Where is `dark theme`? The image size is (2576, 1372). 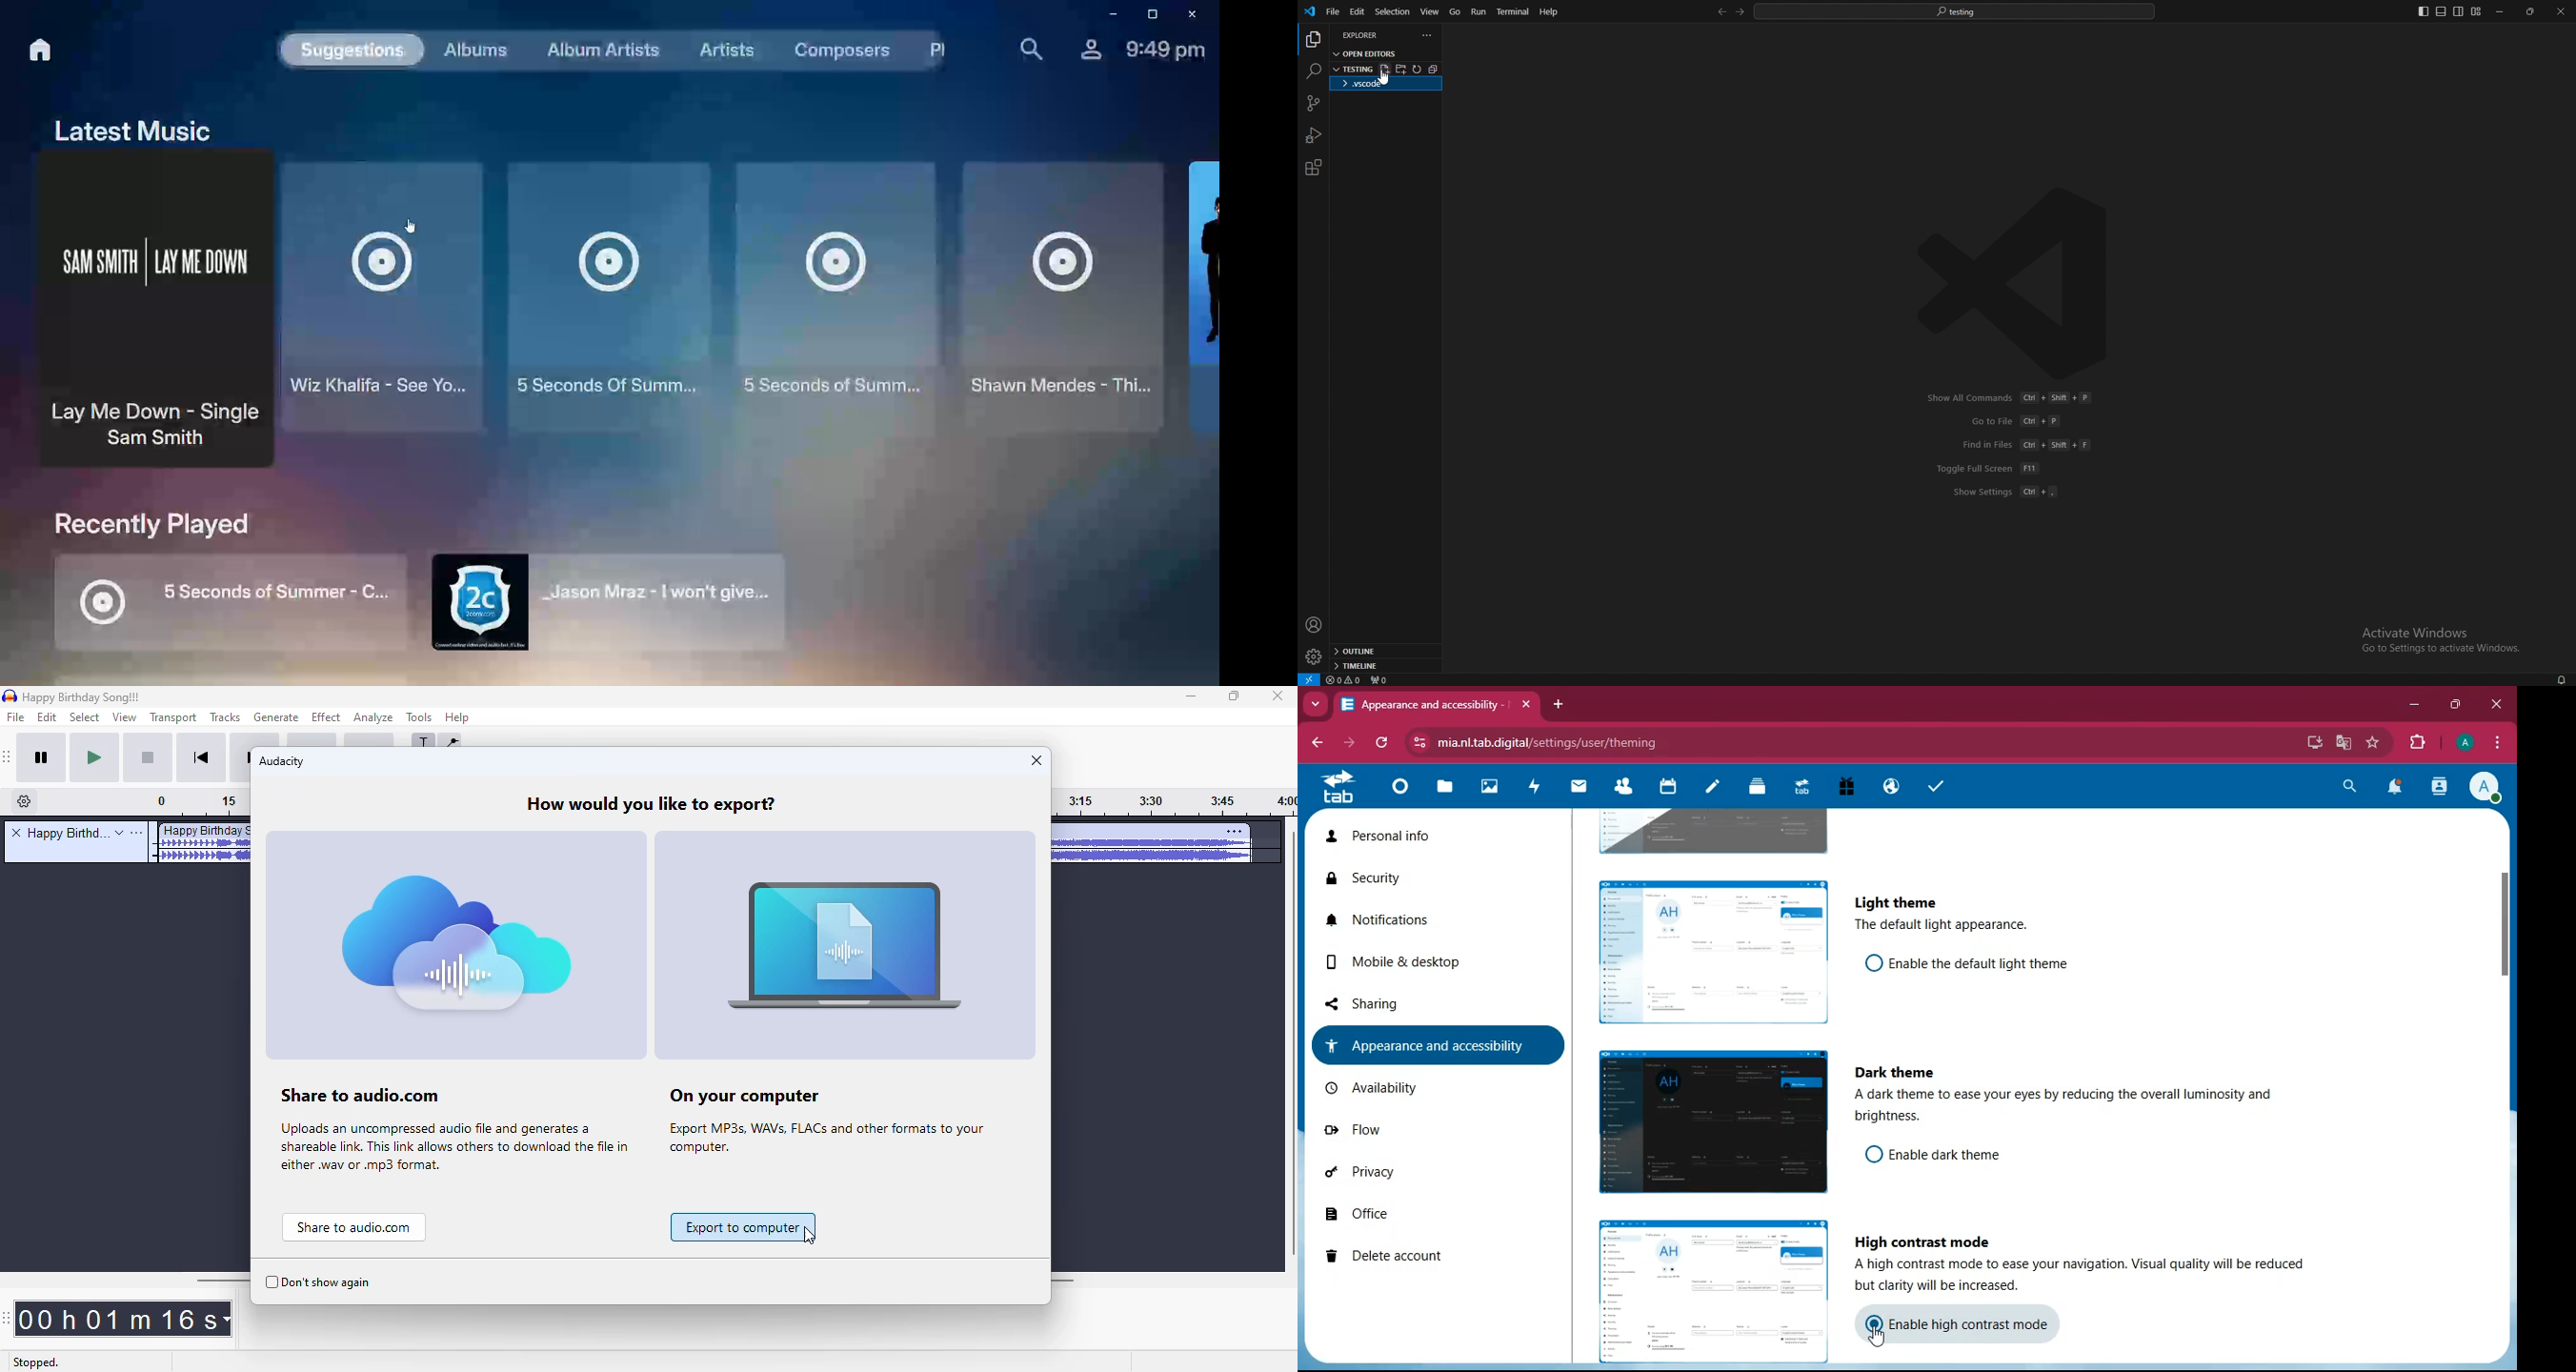 dark theme is located at coordinates (1899, 1073).